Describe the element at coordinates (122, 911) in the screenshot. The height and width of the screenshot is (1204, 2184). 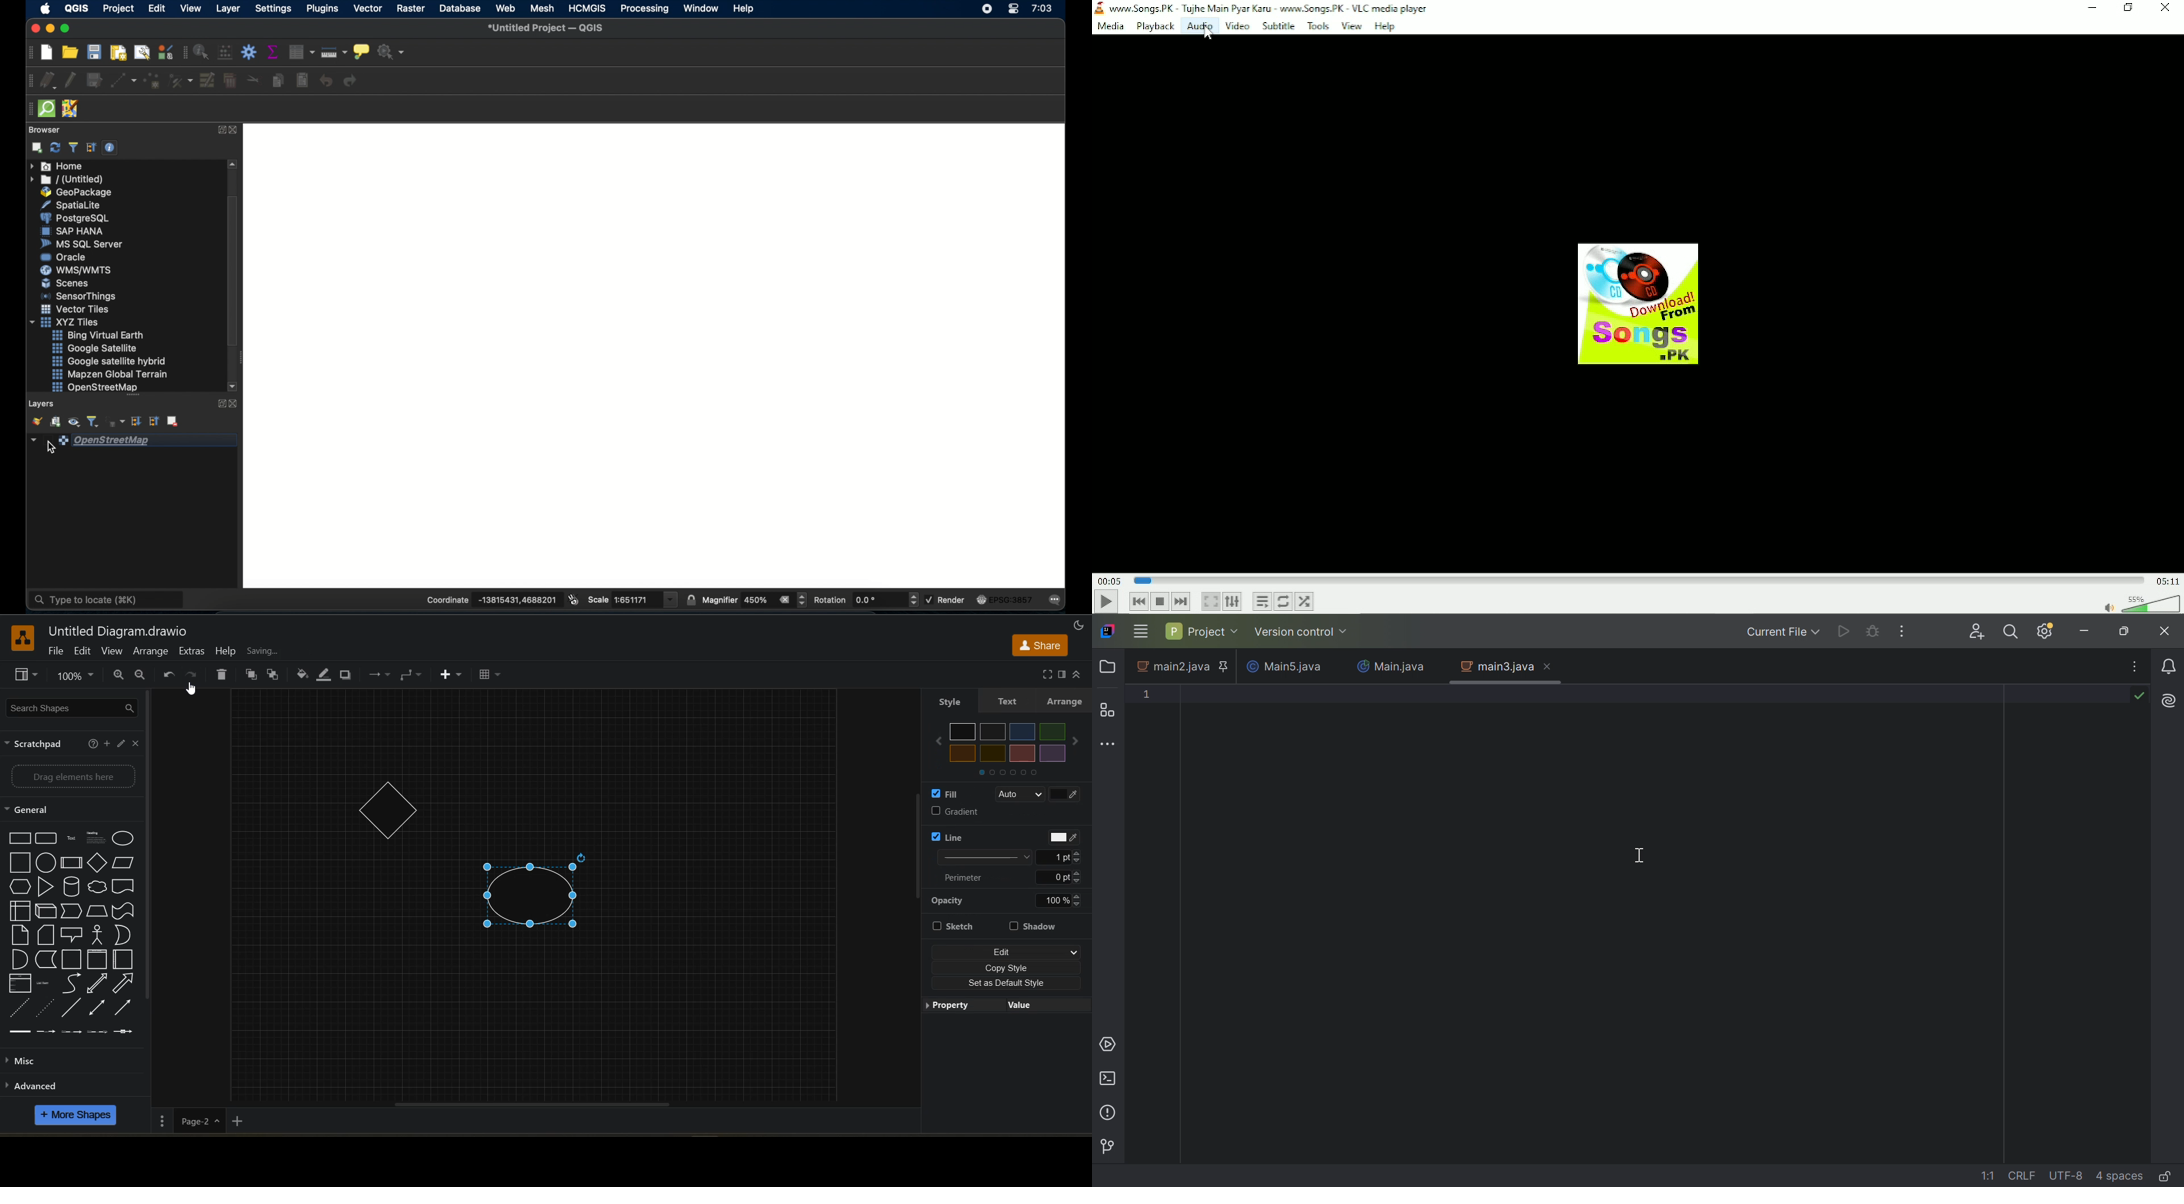
I see `tape` at that location.